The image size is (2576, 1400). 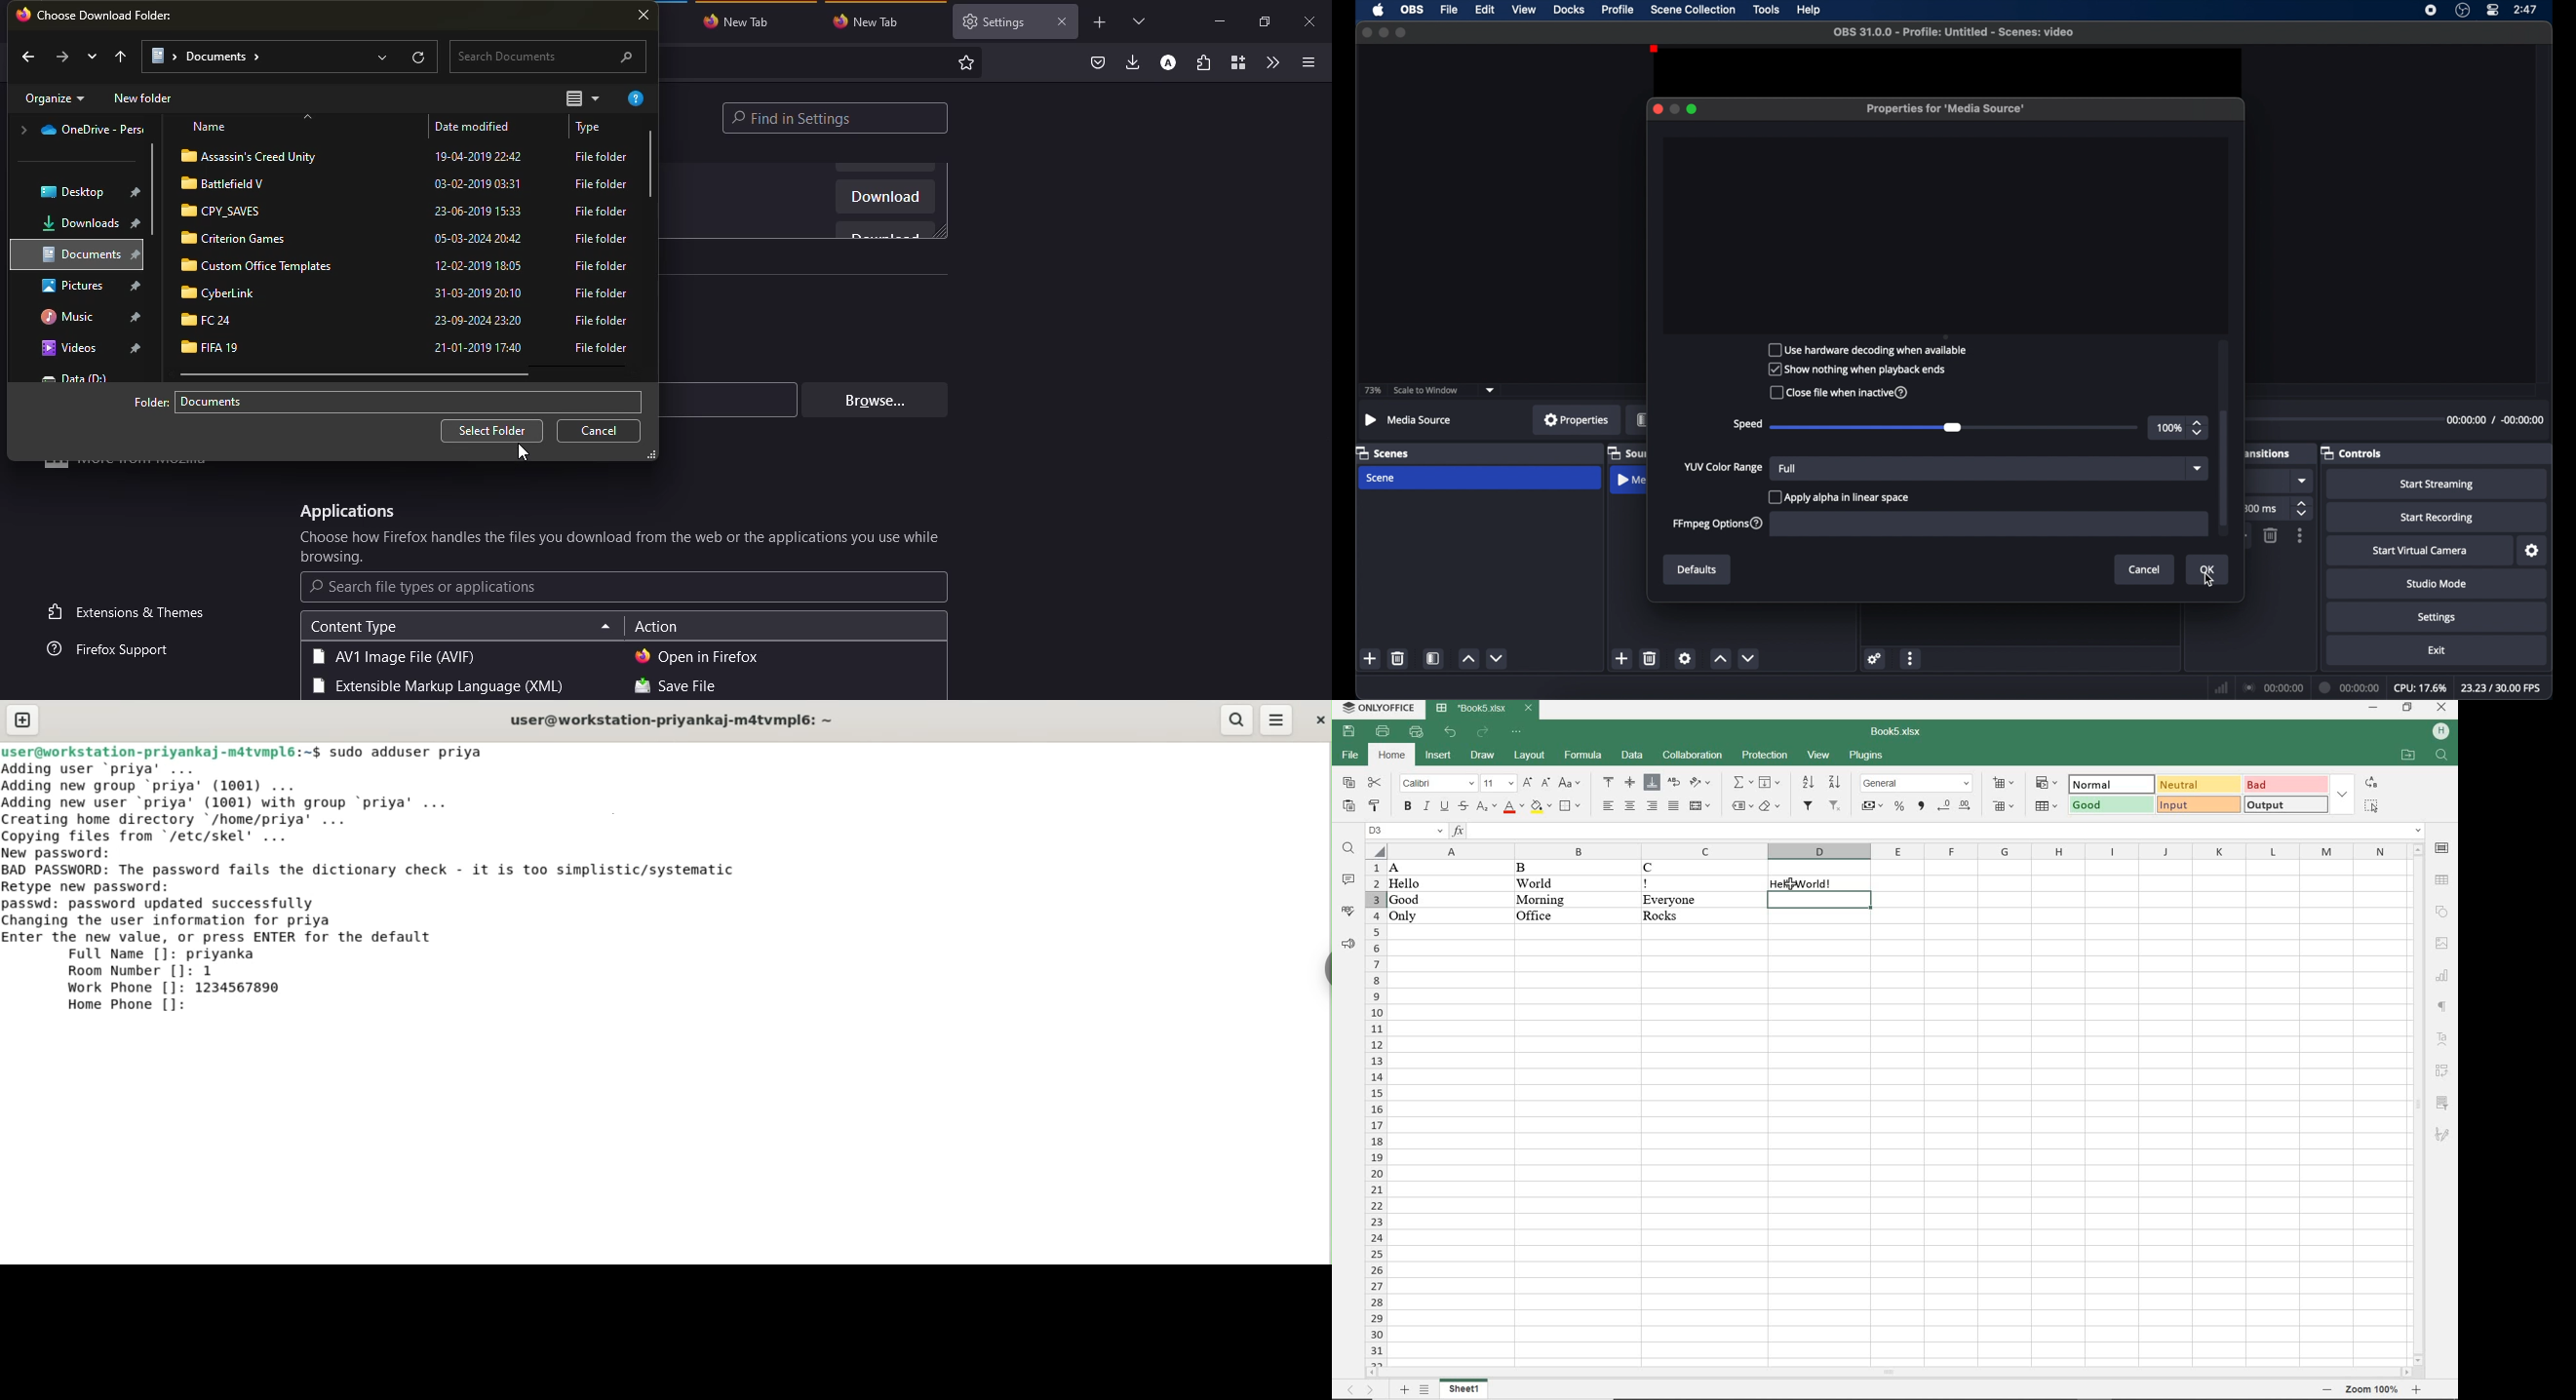 What do you see at coordinates (1437, 783) in the screenshot?
I see `FONT` at bounding box center [1437, 783].